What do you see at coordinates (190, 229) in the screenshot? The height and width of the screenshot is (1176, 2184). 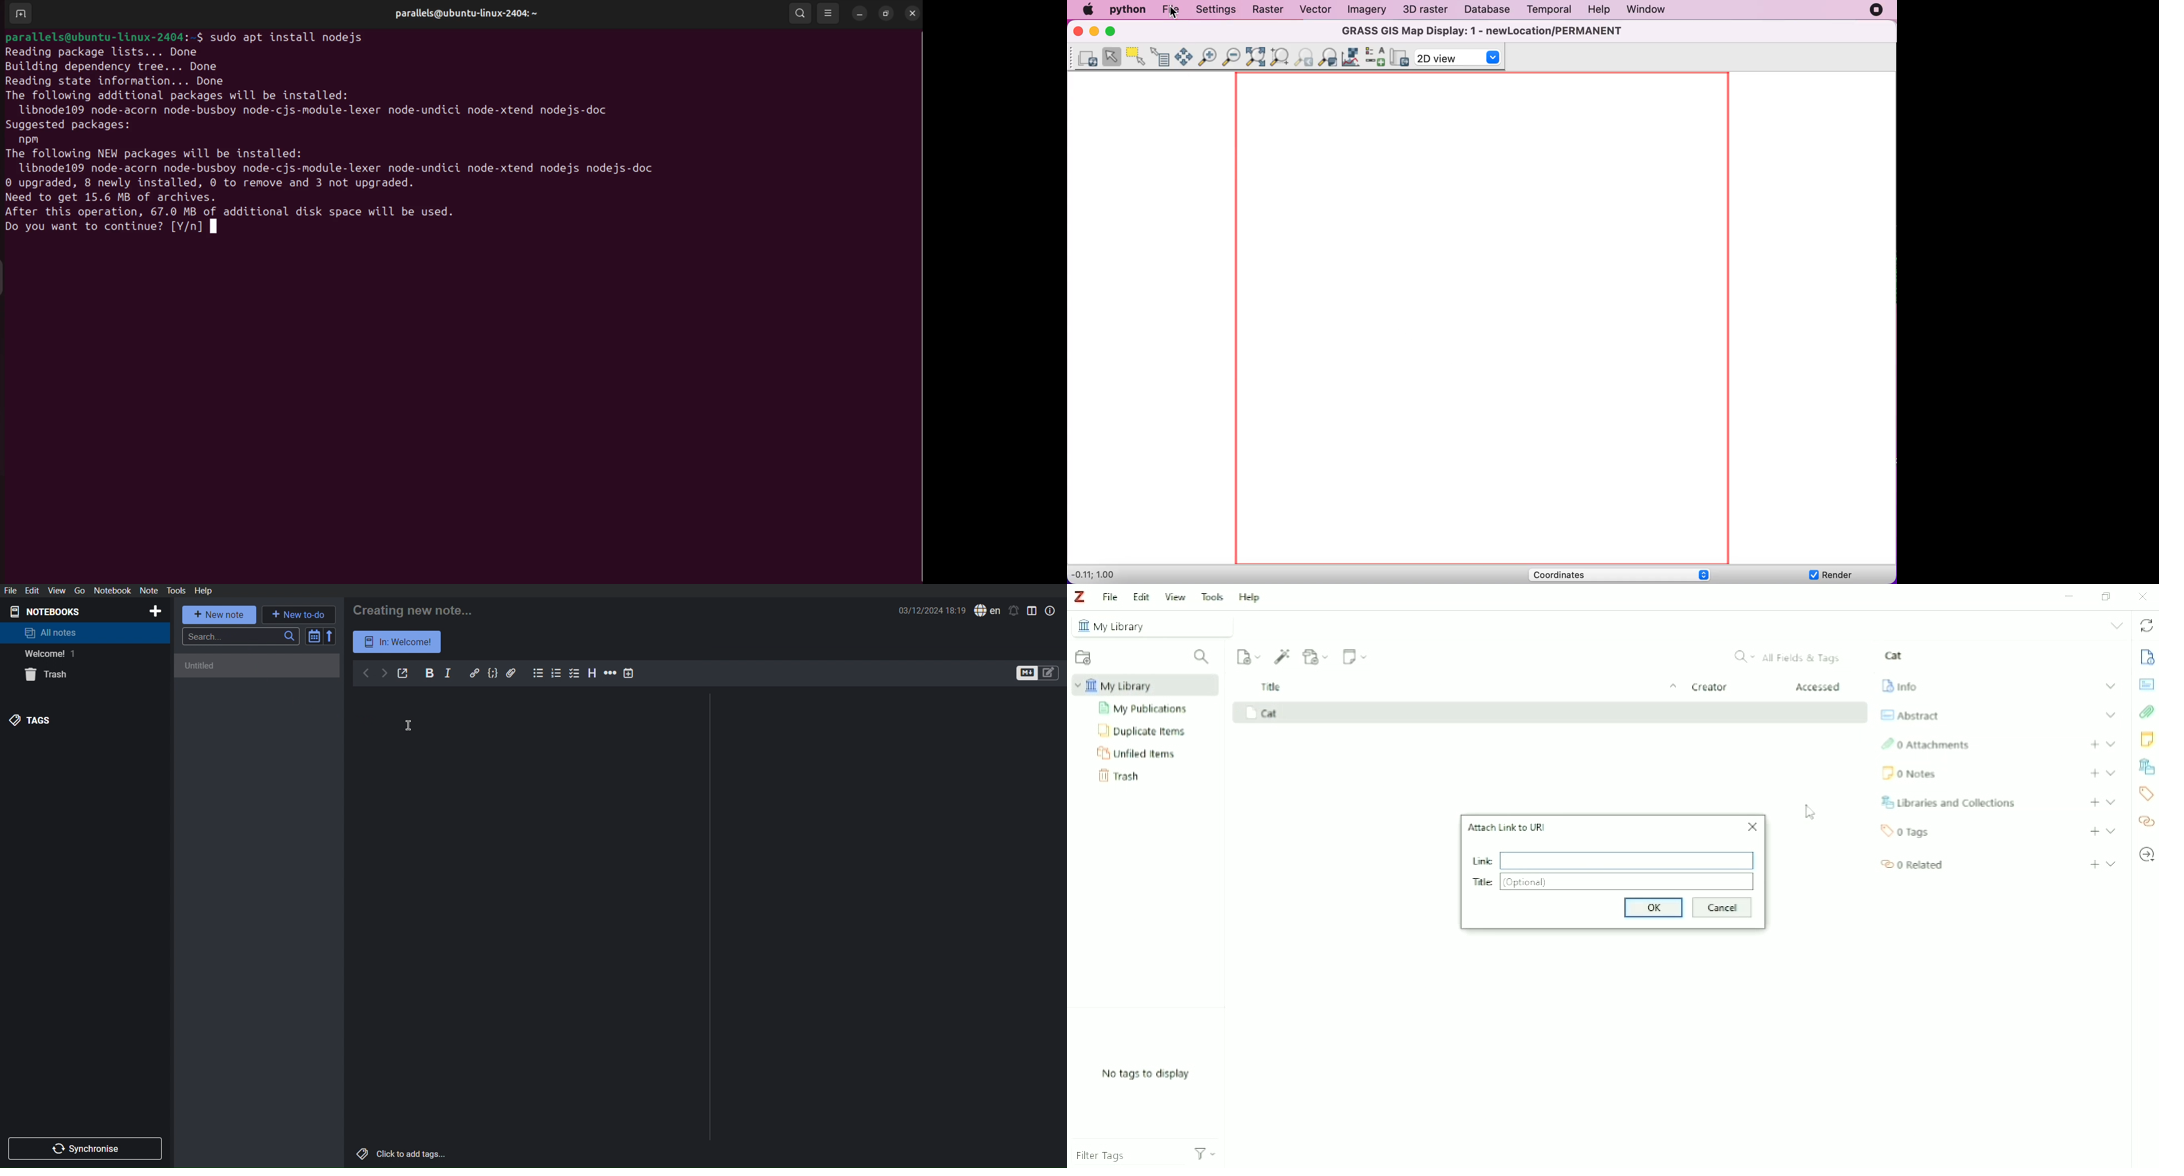 I see `Y/n` at bounding box center [190, 229].